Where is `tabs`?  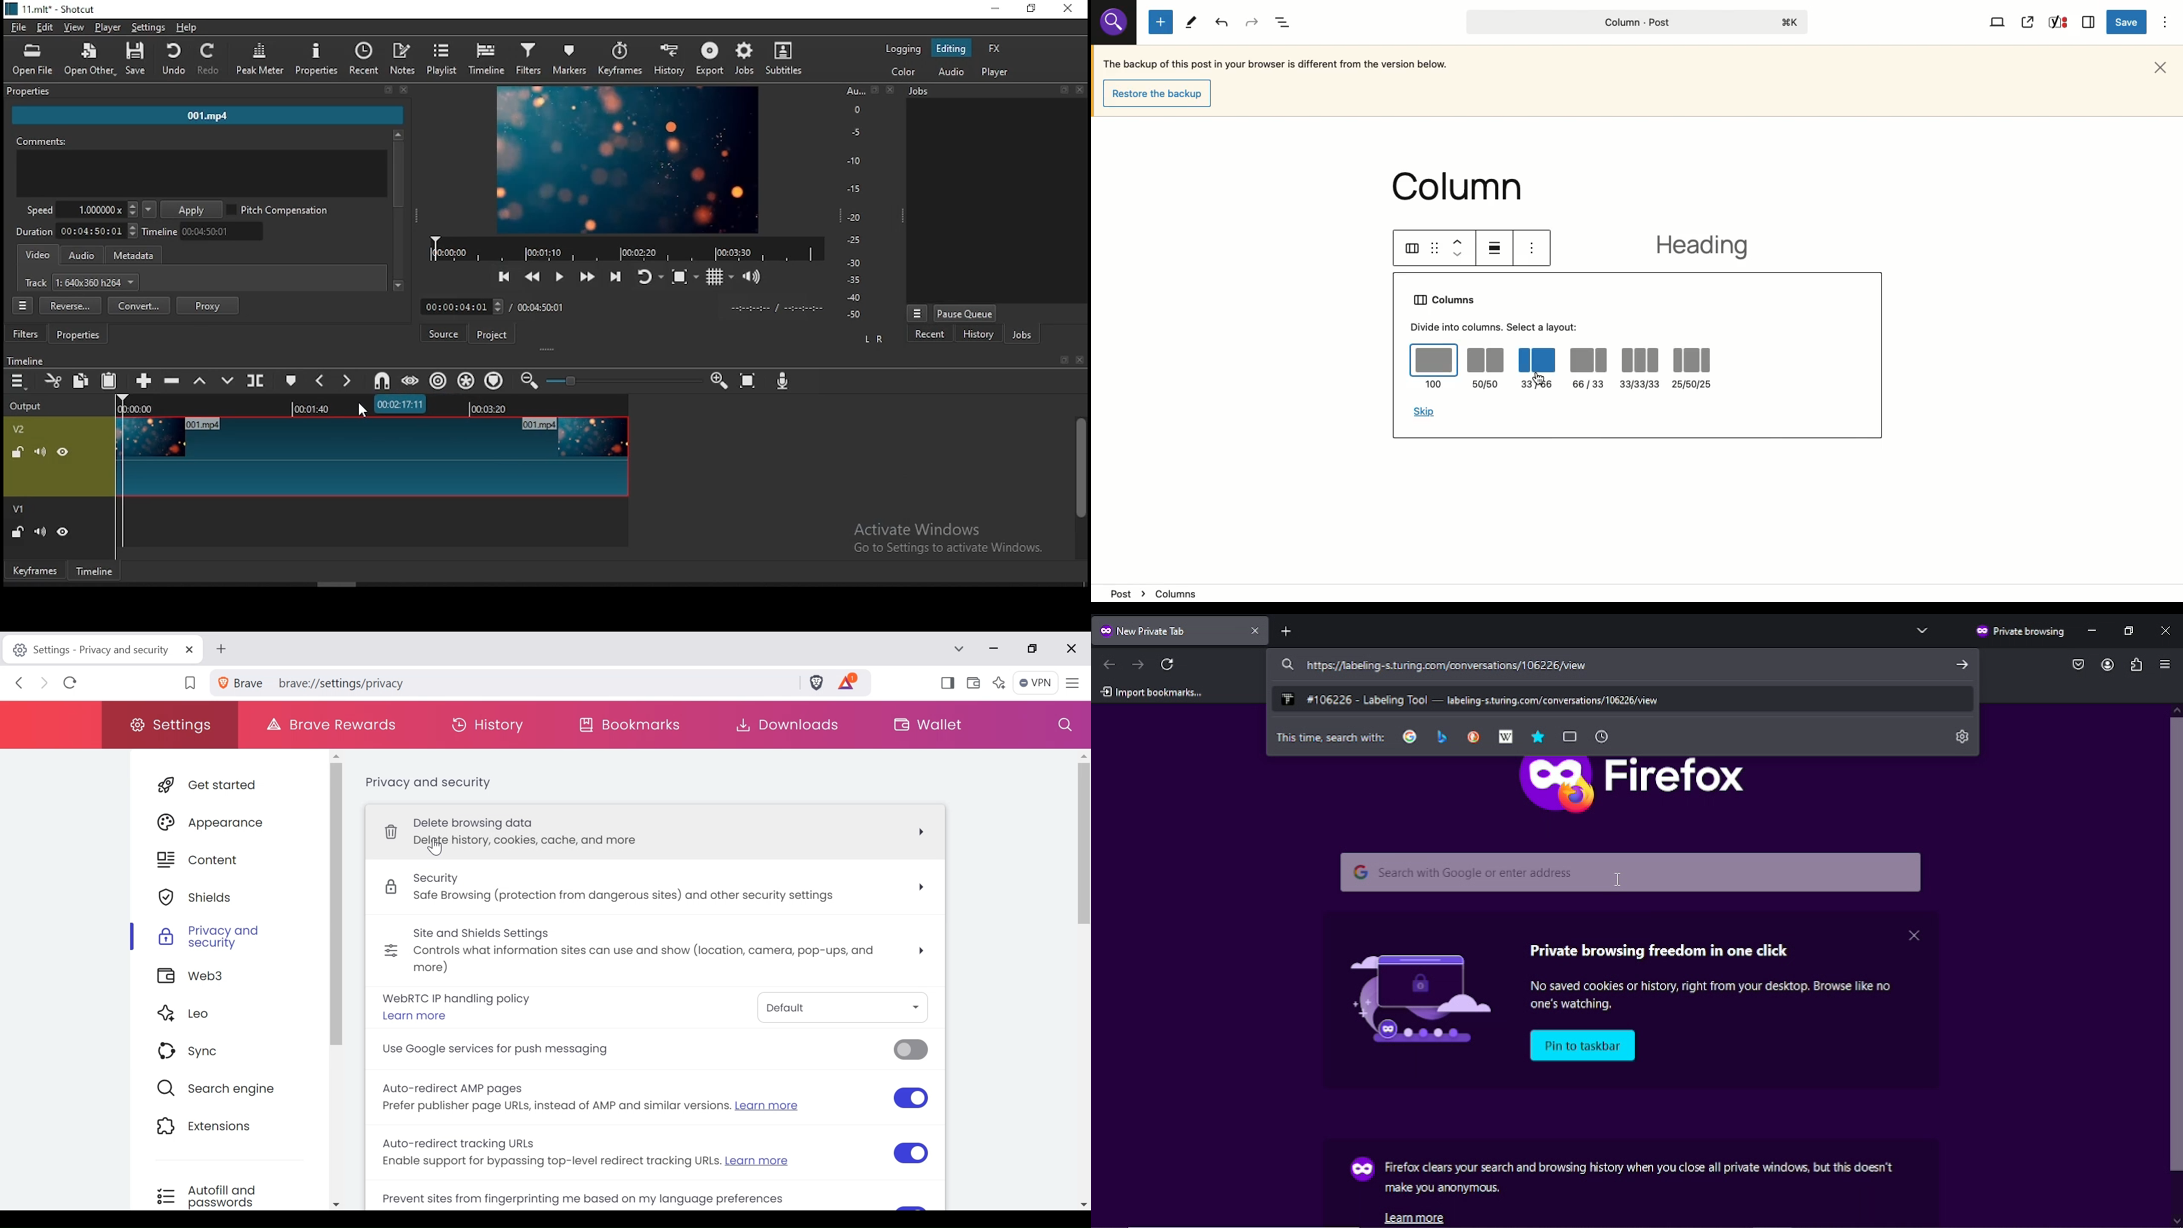 tabs is located at coordinates (1570, 737).